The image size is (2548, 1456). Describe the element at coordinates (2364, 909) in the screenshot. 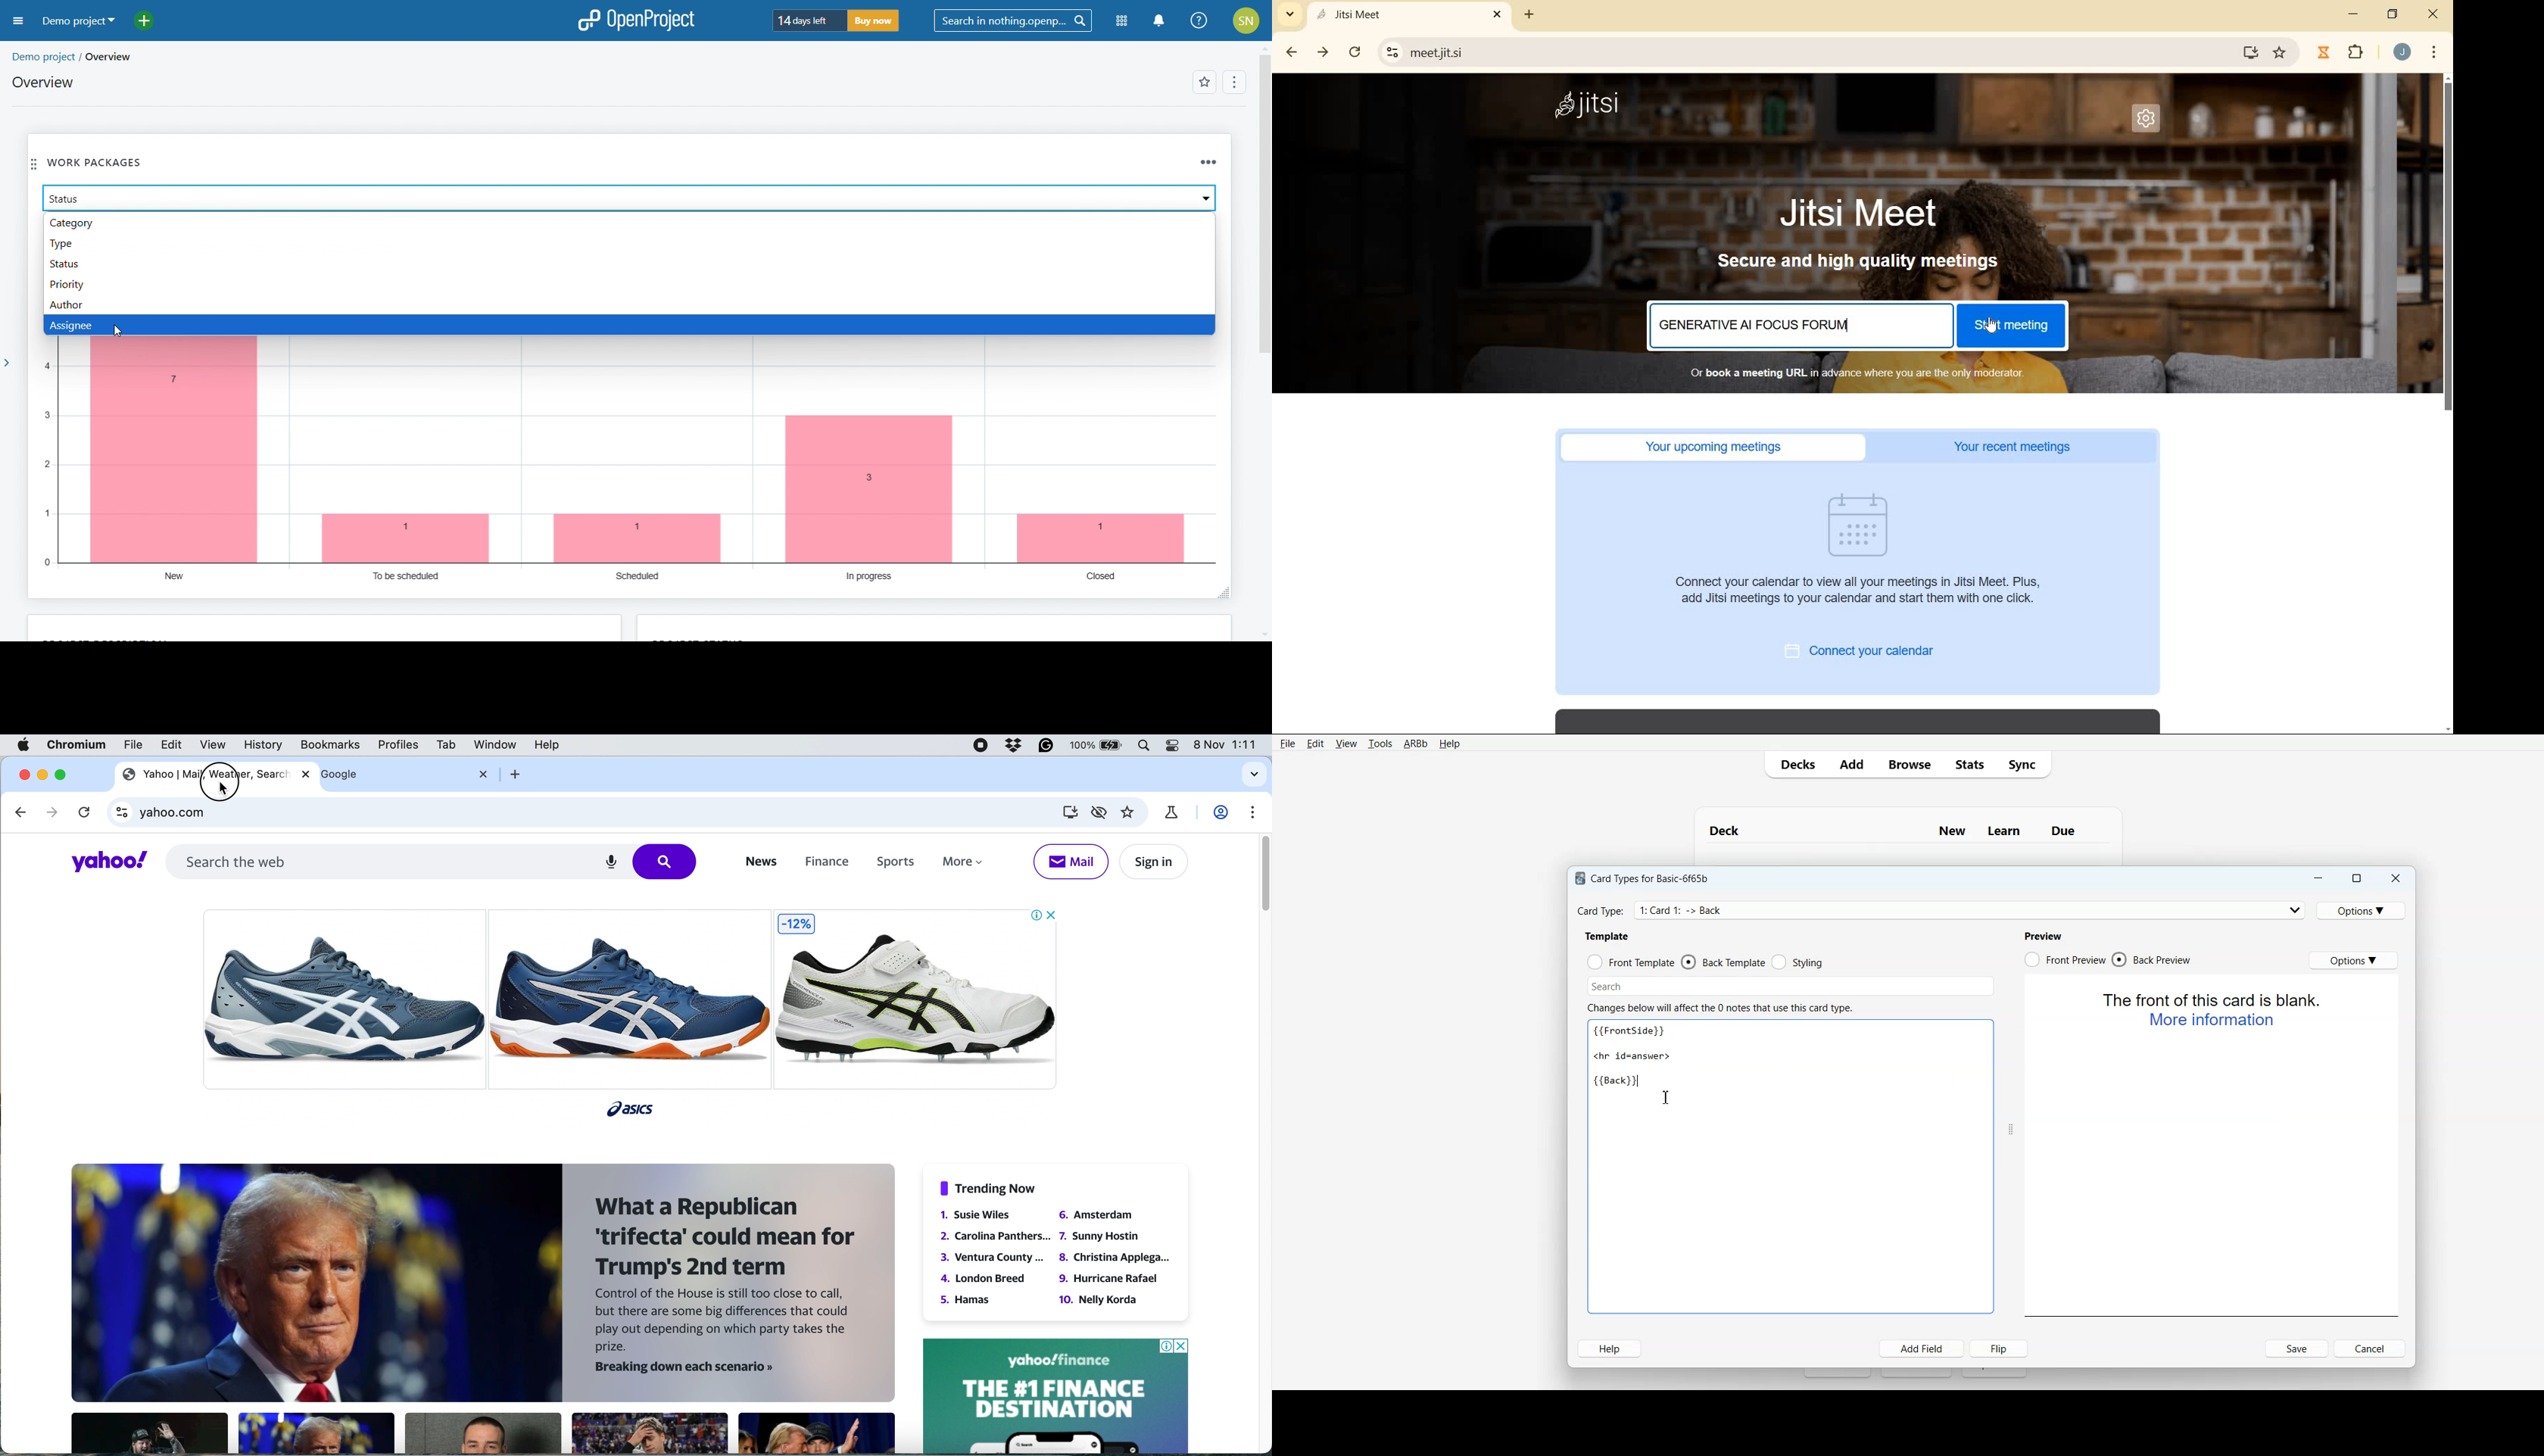

I see `Options` at that location.